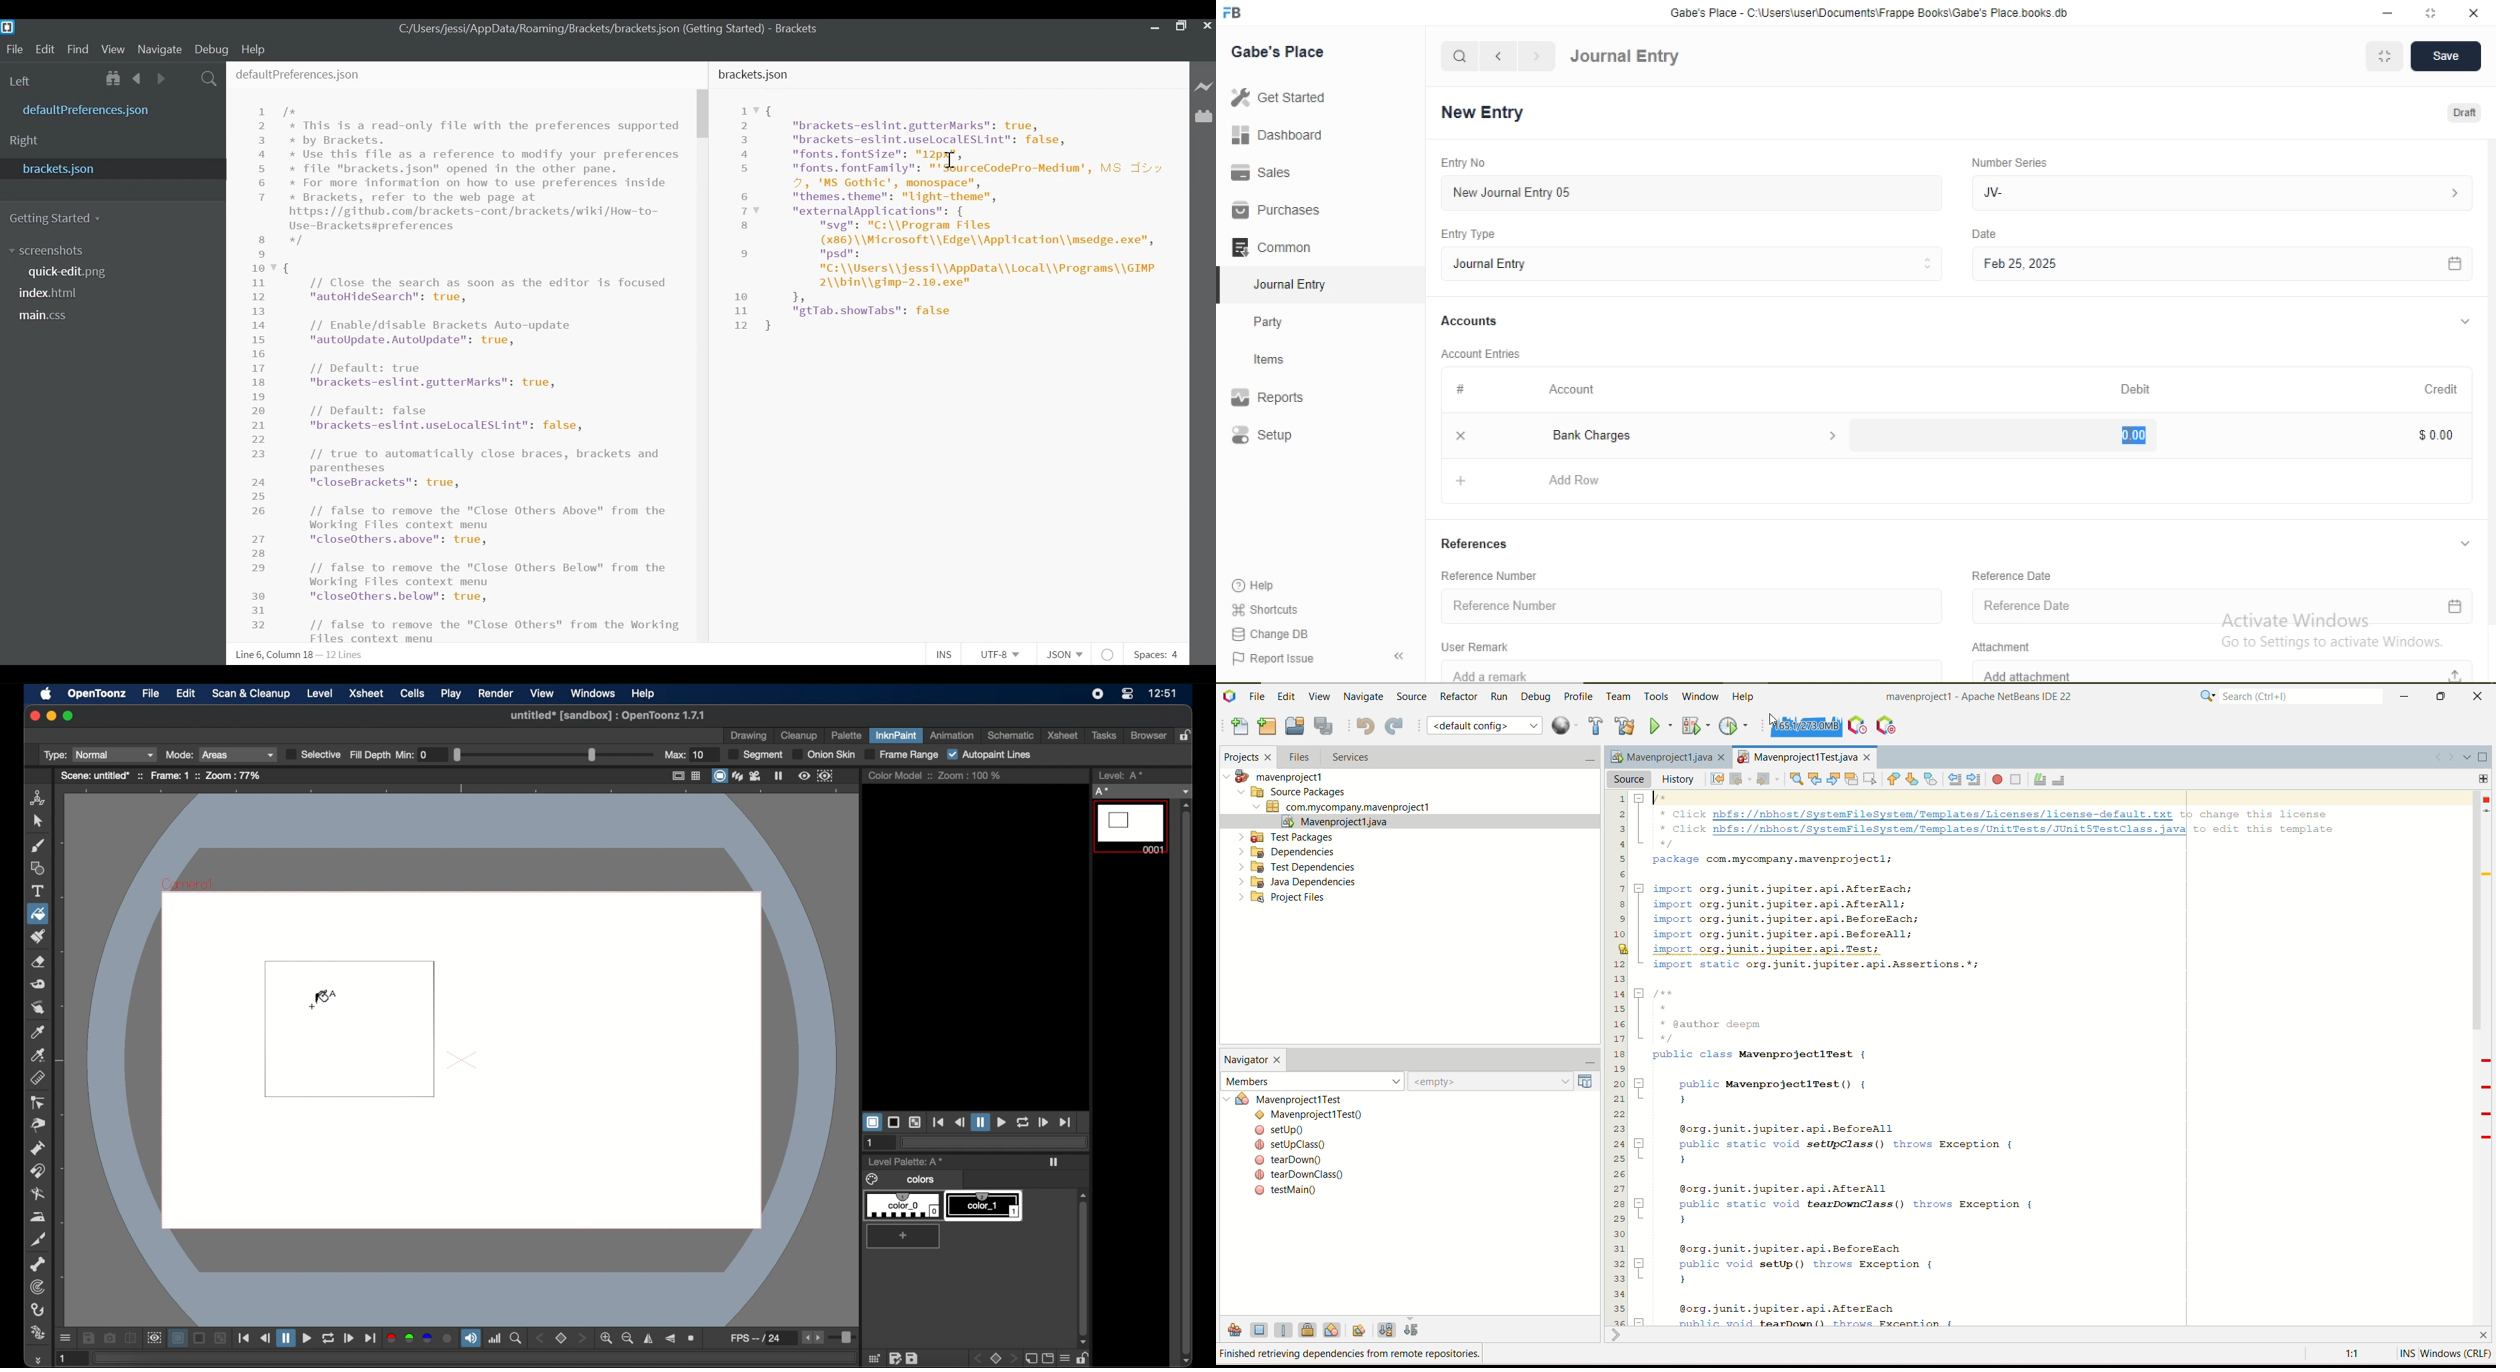 The width and height of the screenshot is (2520, 1372). What do you see at coordinates (2008, 644) in the screenshot?
I see `Attachment` at bounding box center [2008, 644].